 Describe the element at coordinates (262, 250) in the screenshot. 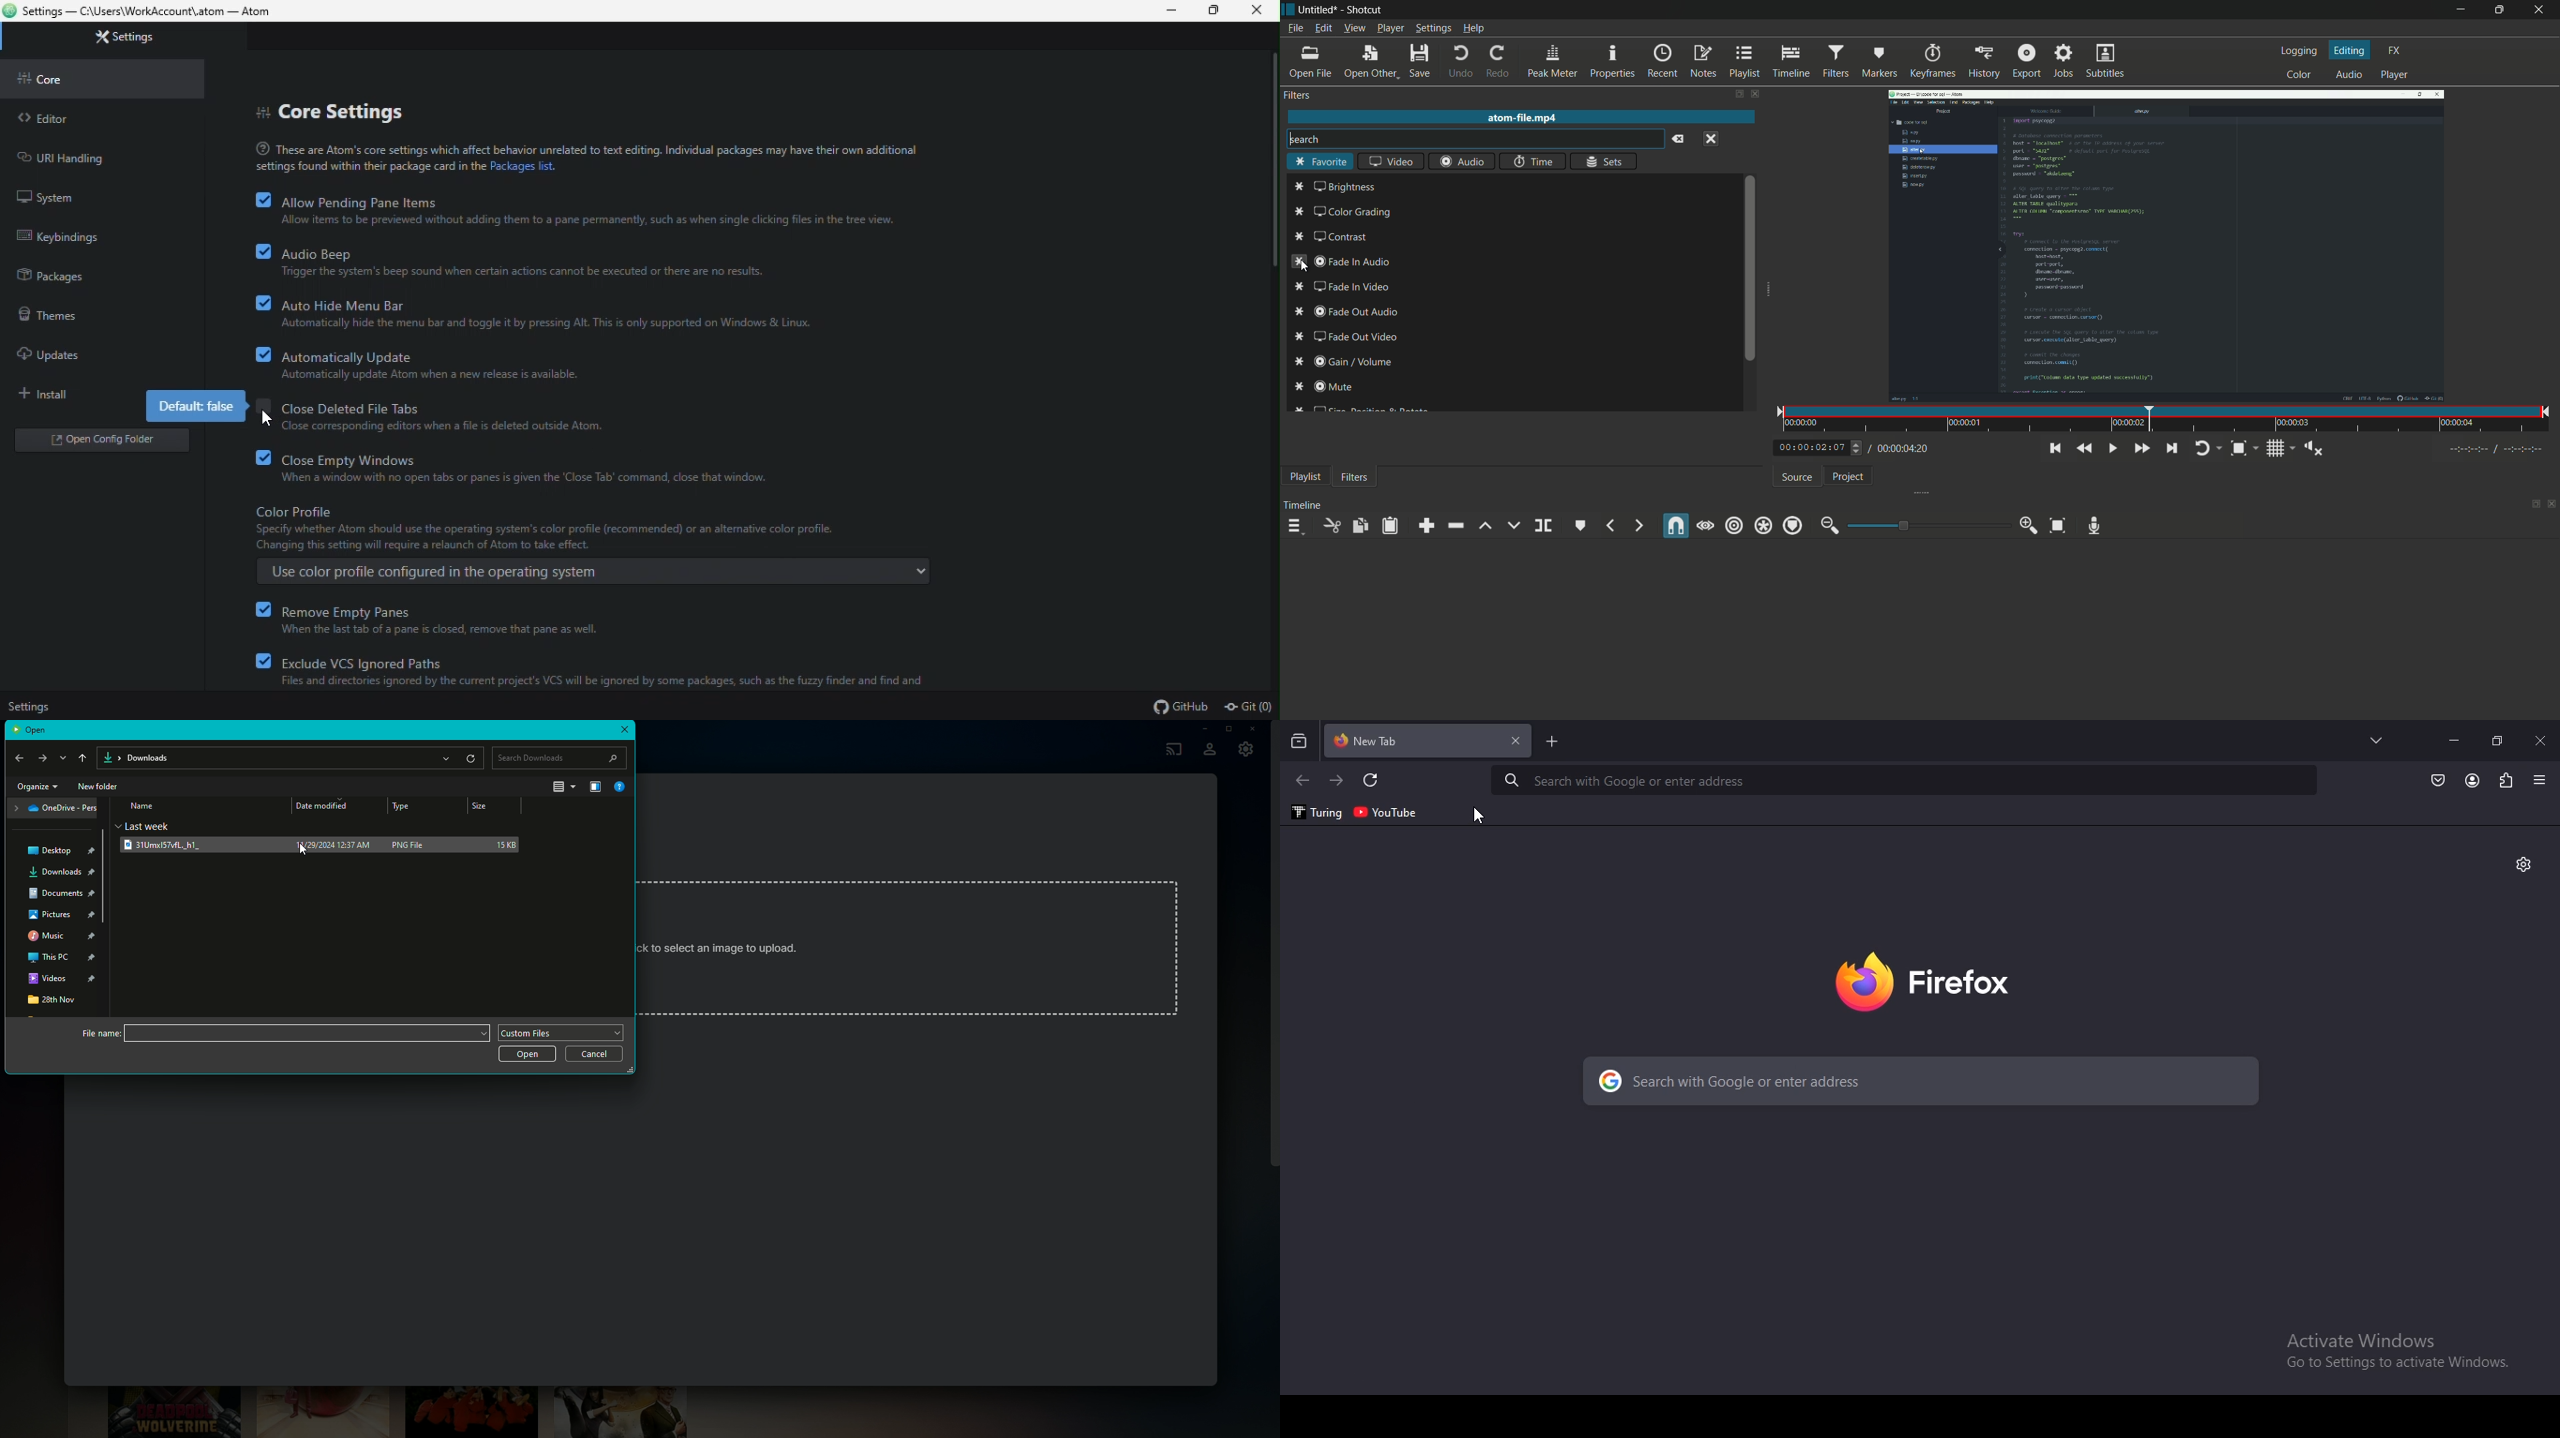

I see `checkbox` at that location.